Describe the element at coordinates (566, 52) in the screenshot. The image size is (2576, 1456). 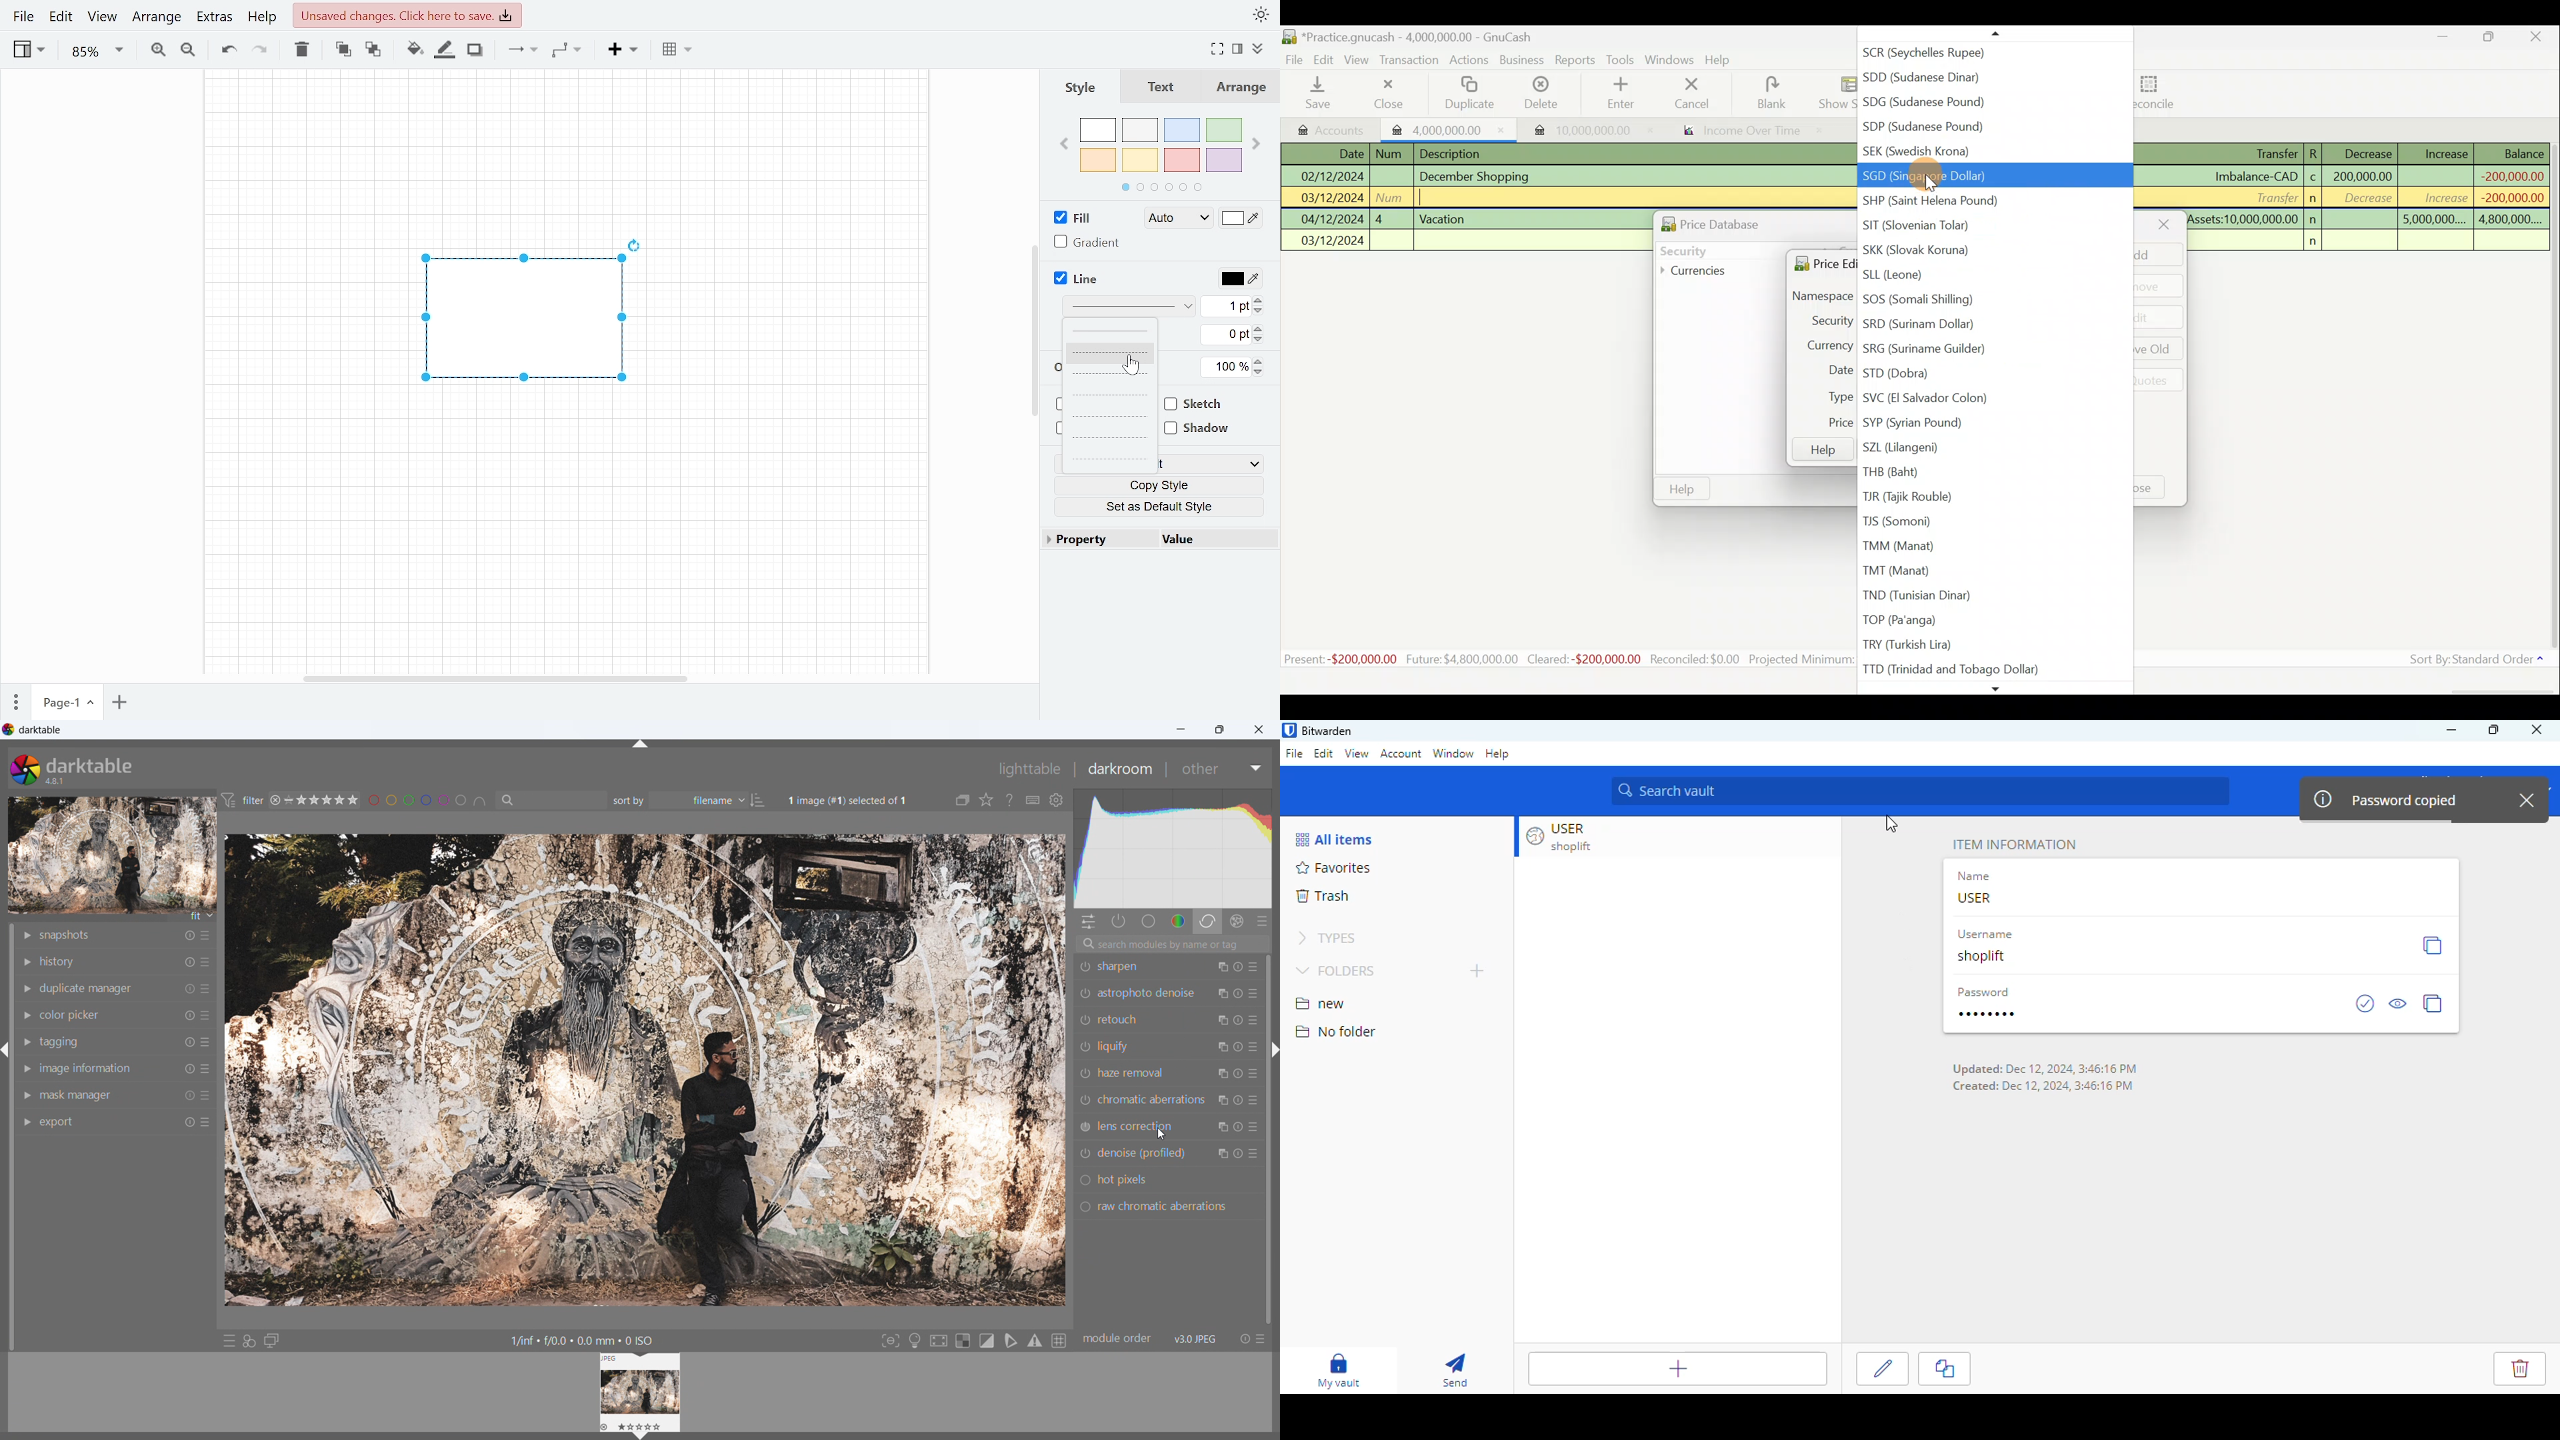
I see `Waypoints` at that location.